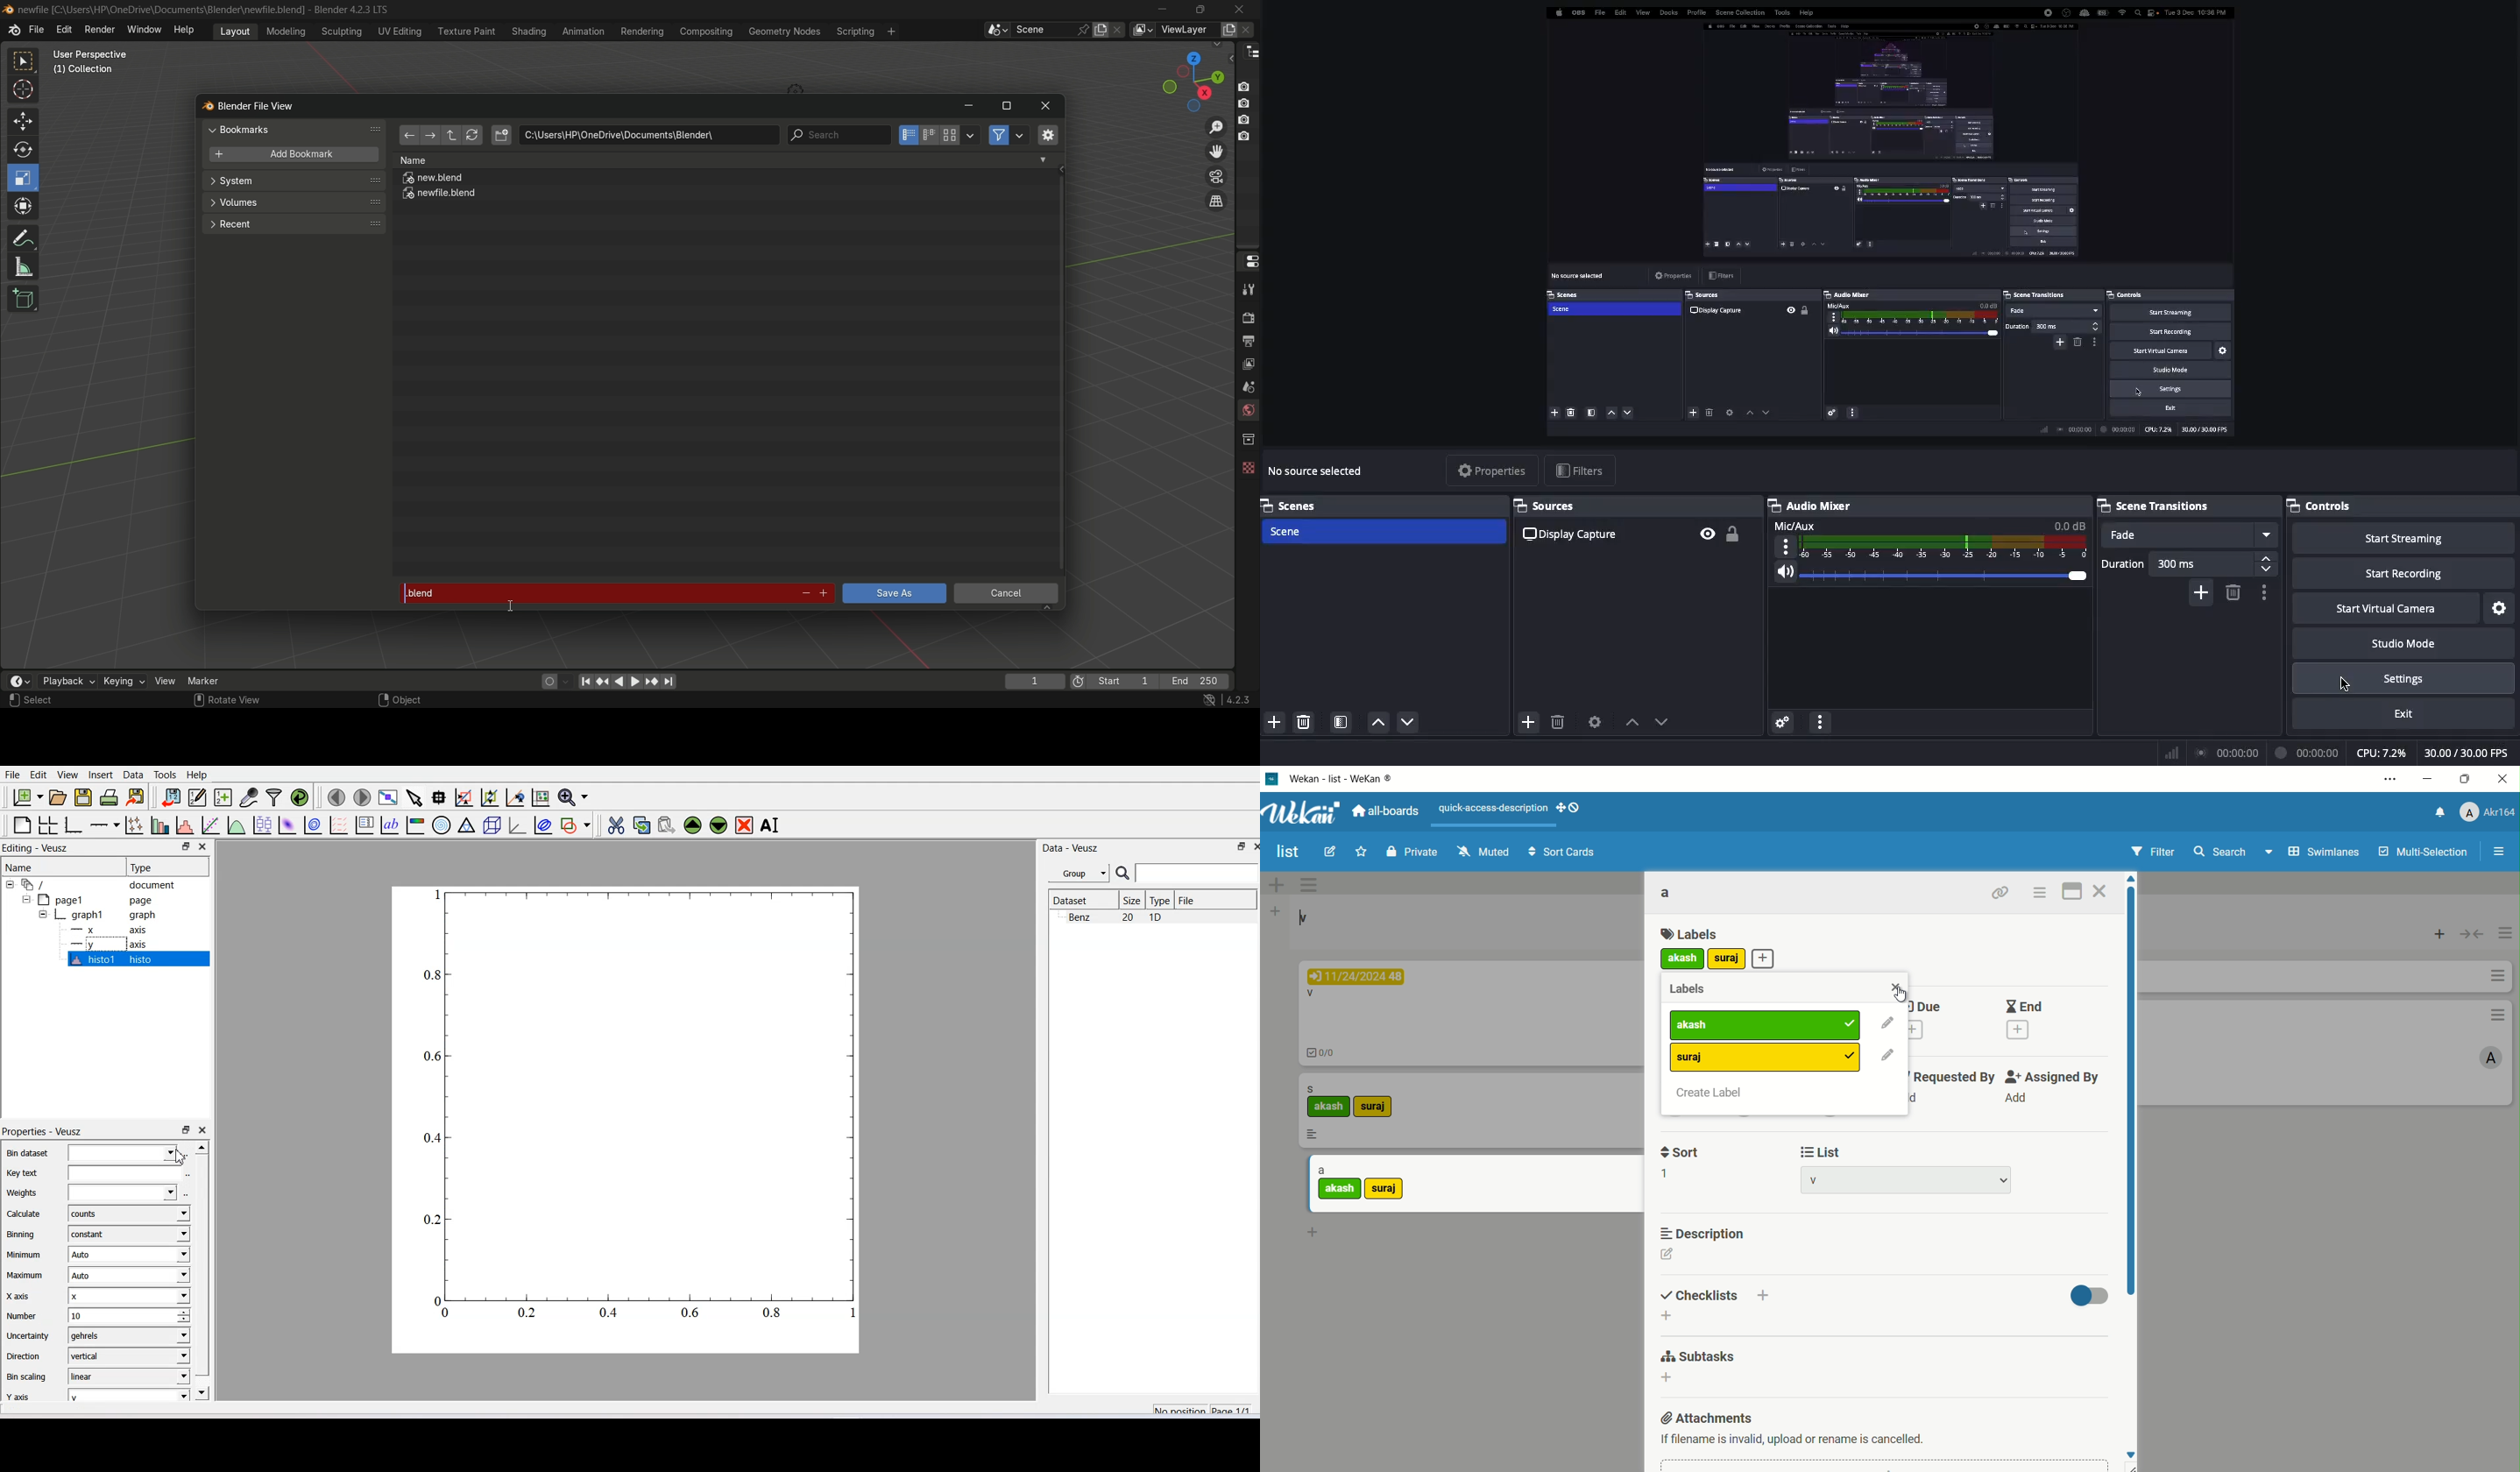 The width and height of the screenshot is (2520, 1484). Describe the element at coordinates (1812, 503) in the screenshot. I see `Audio mixer` at that location.